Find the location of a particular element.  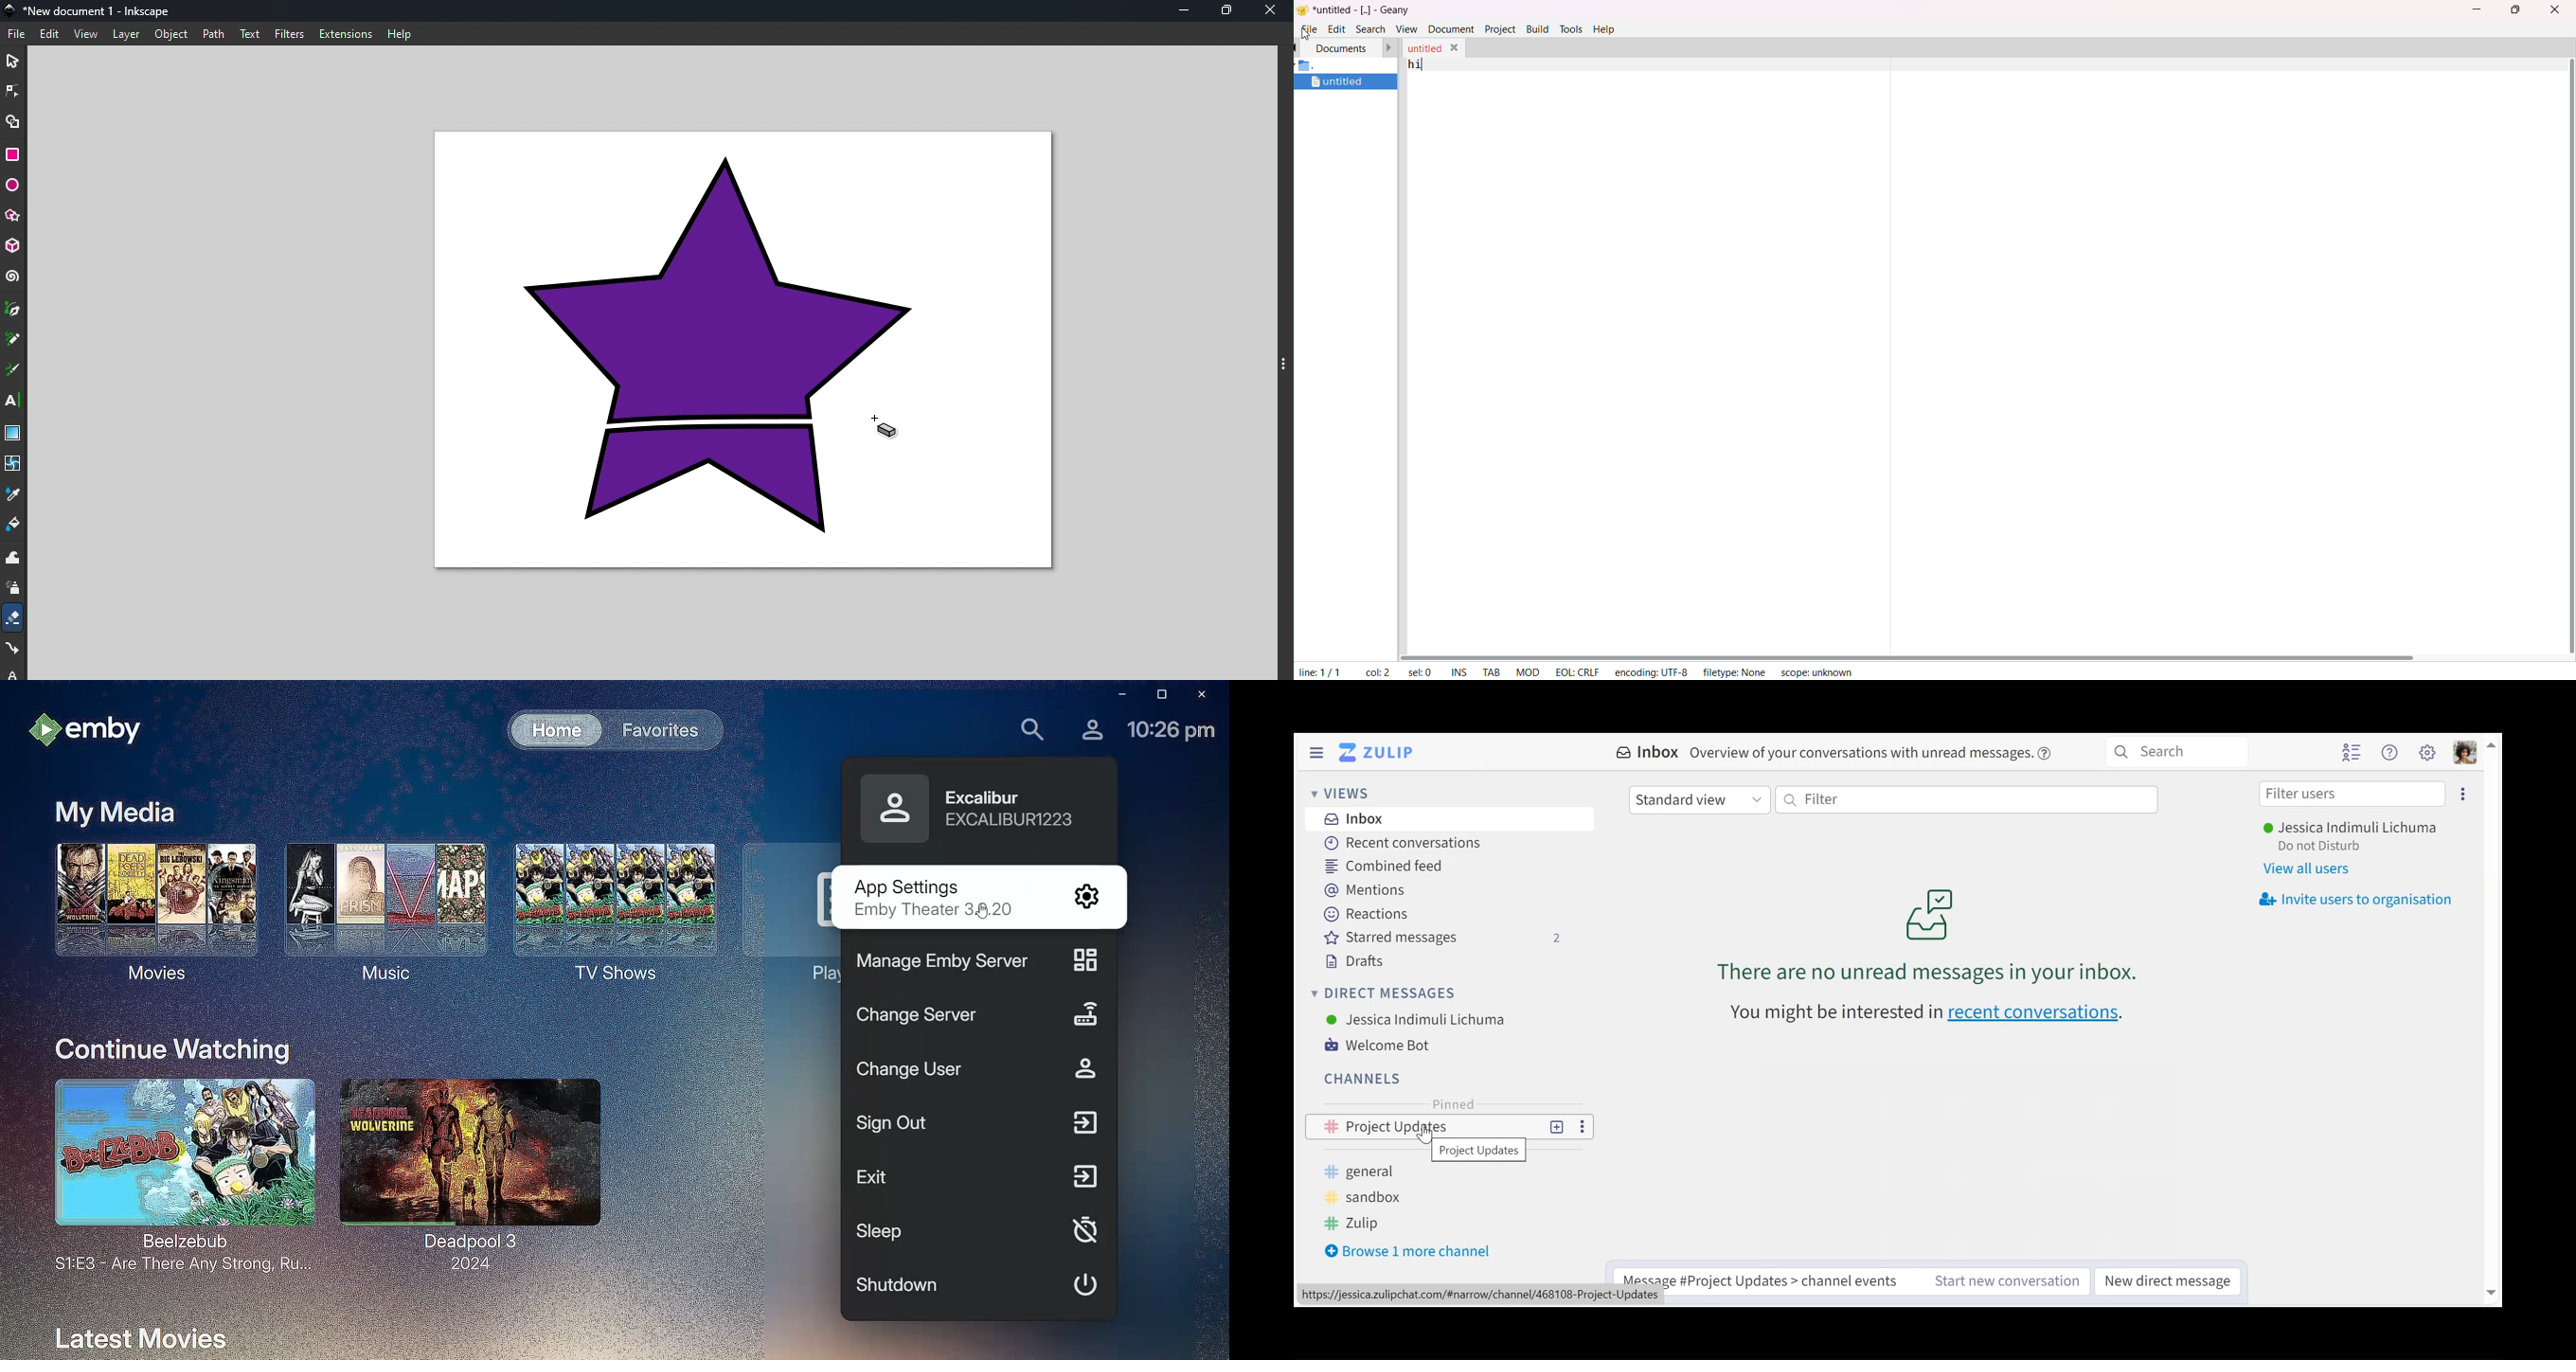

col: 2 is located at coordinates (1378, 672).